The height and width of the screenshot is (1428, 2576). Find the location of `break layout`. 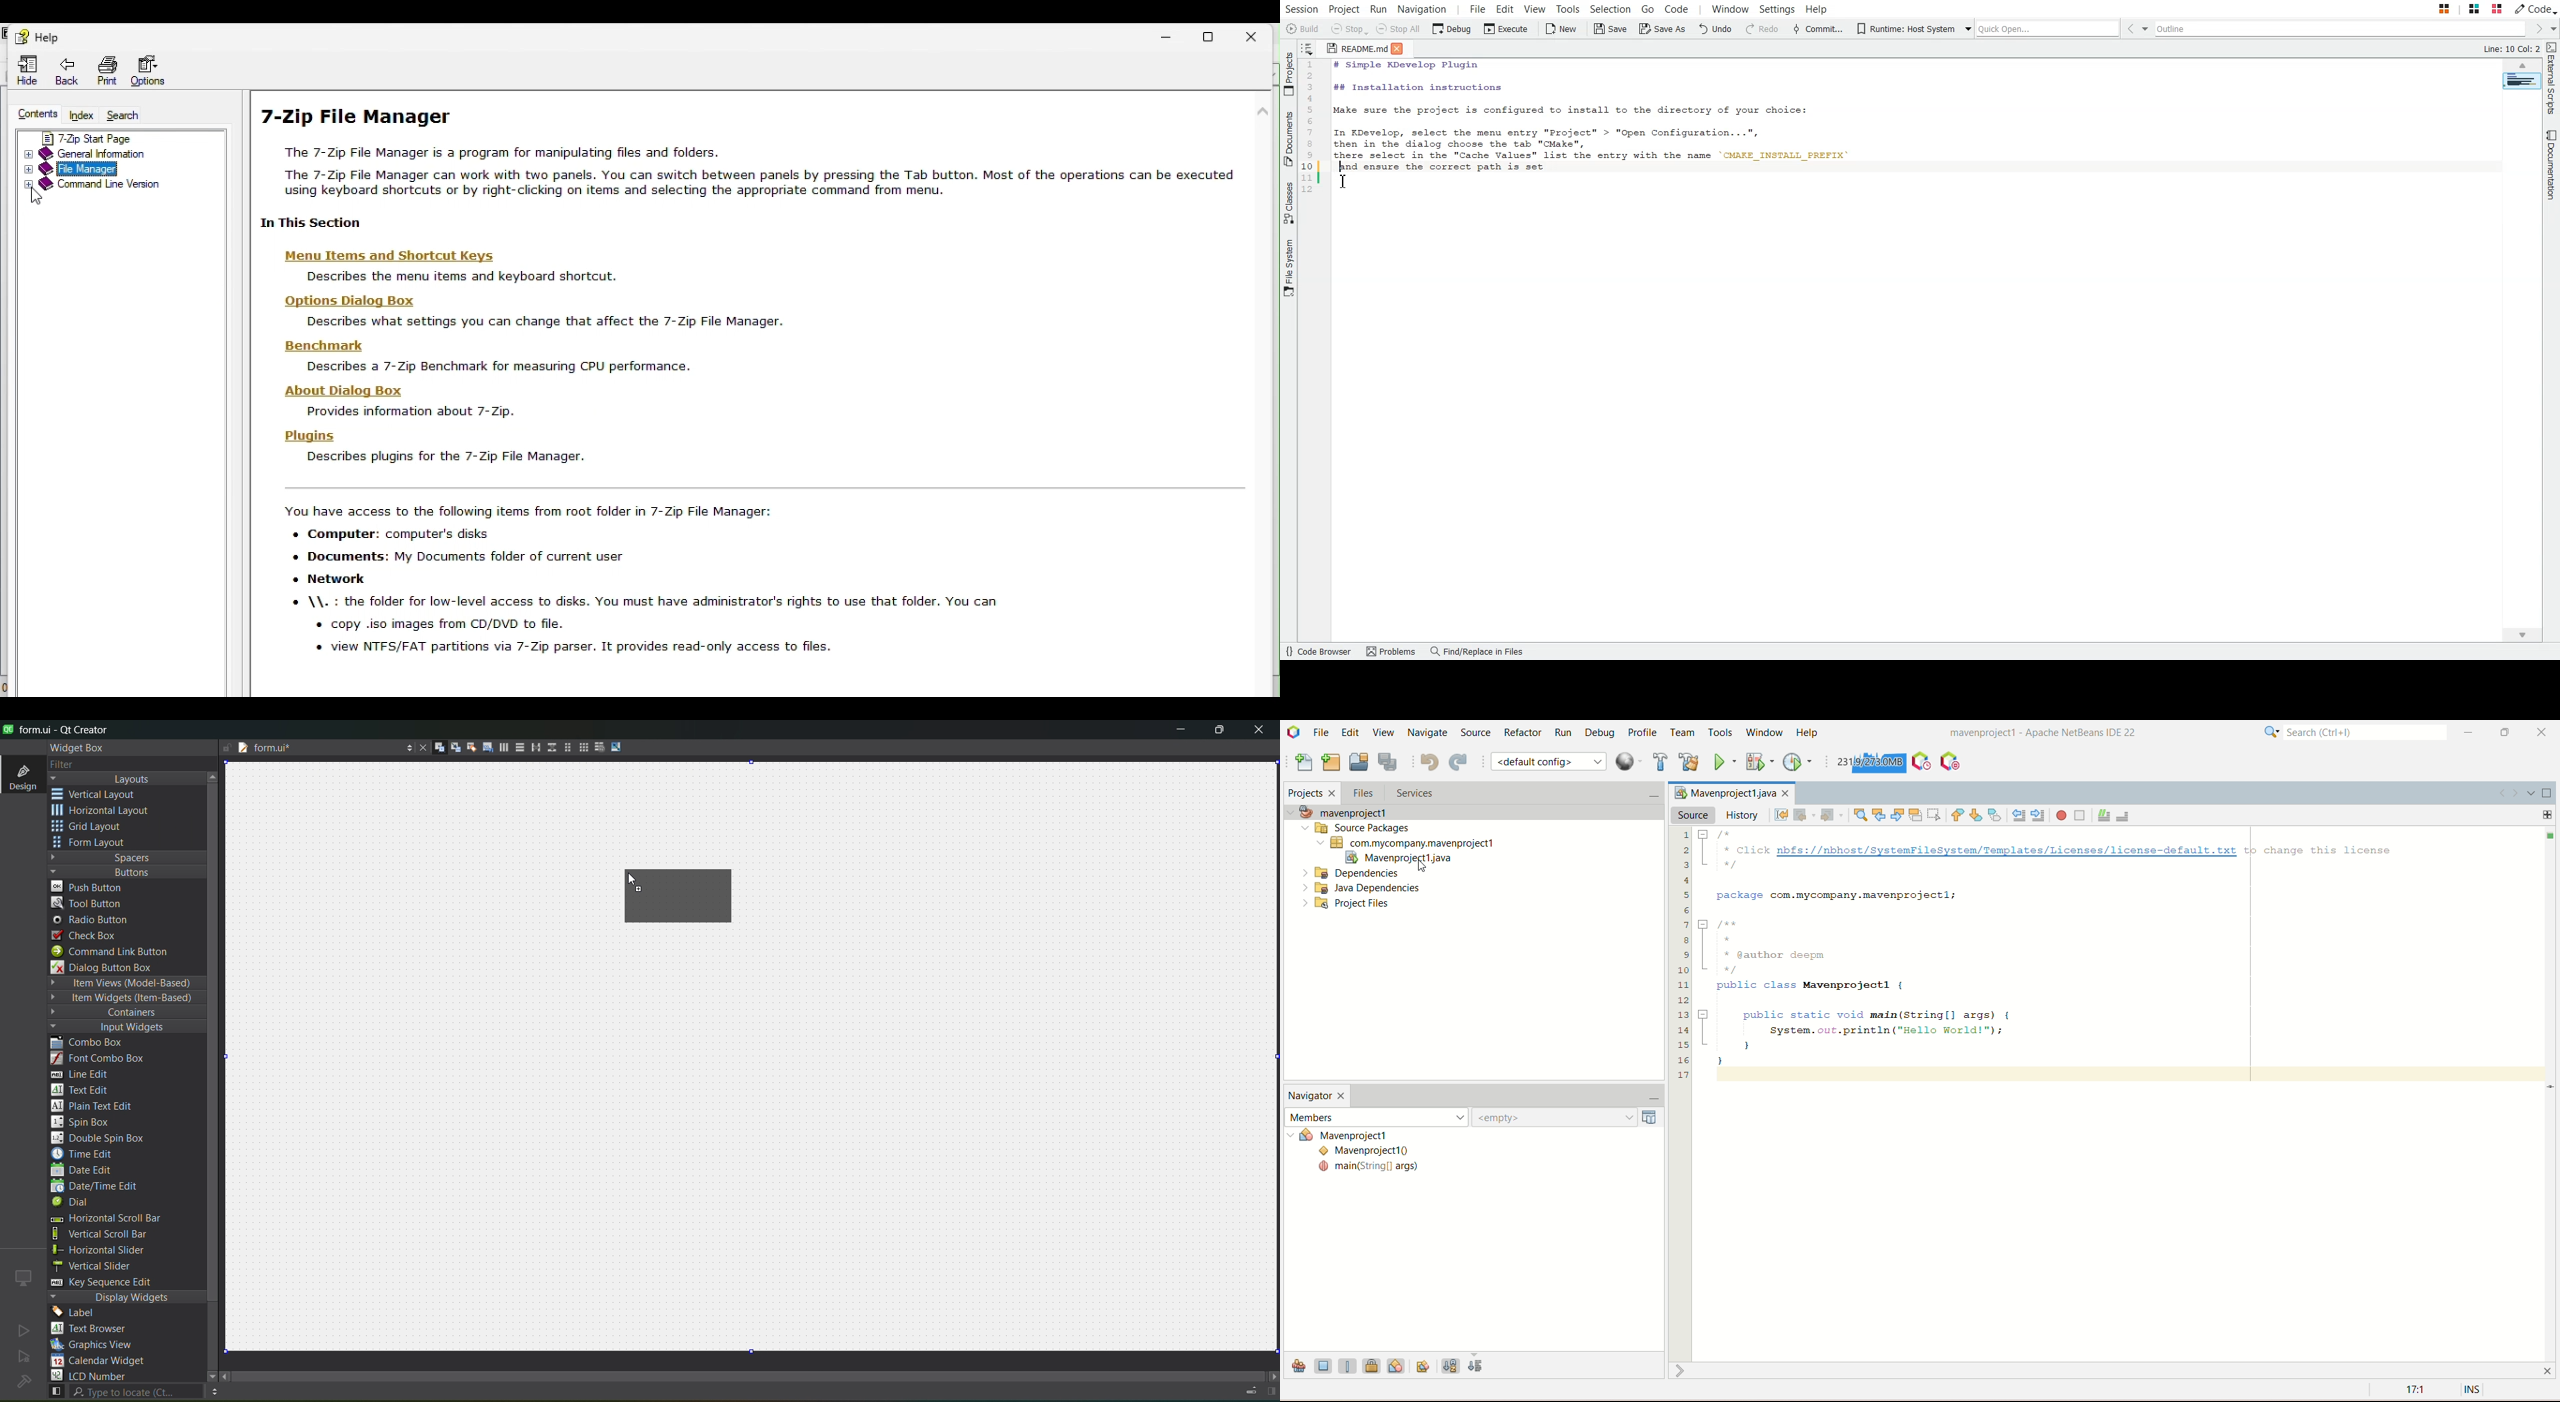

break layout is located at coordinates (596, 748).